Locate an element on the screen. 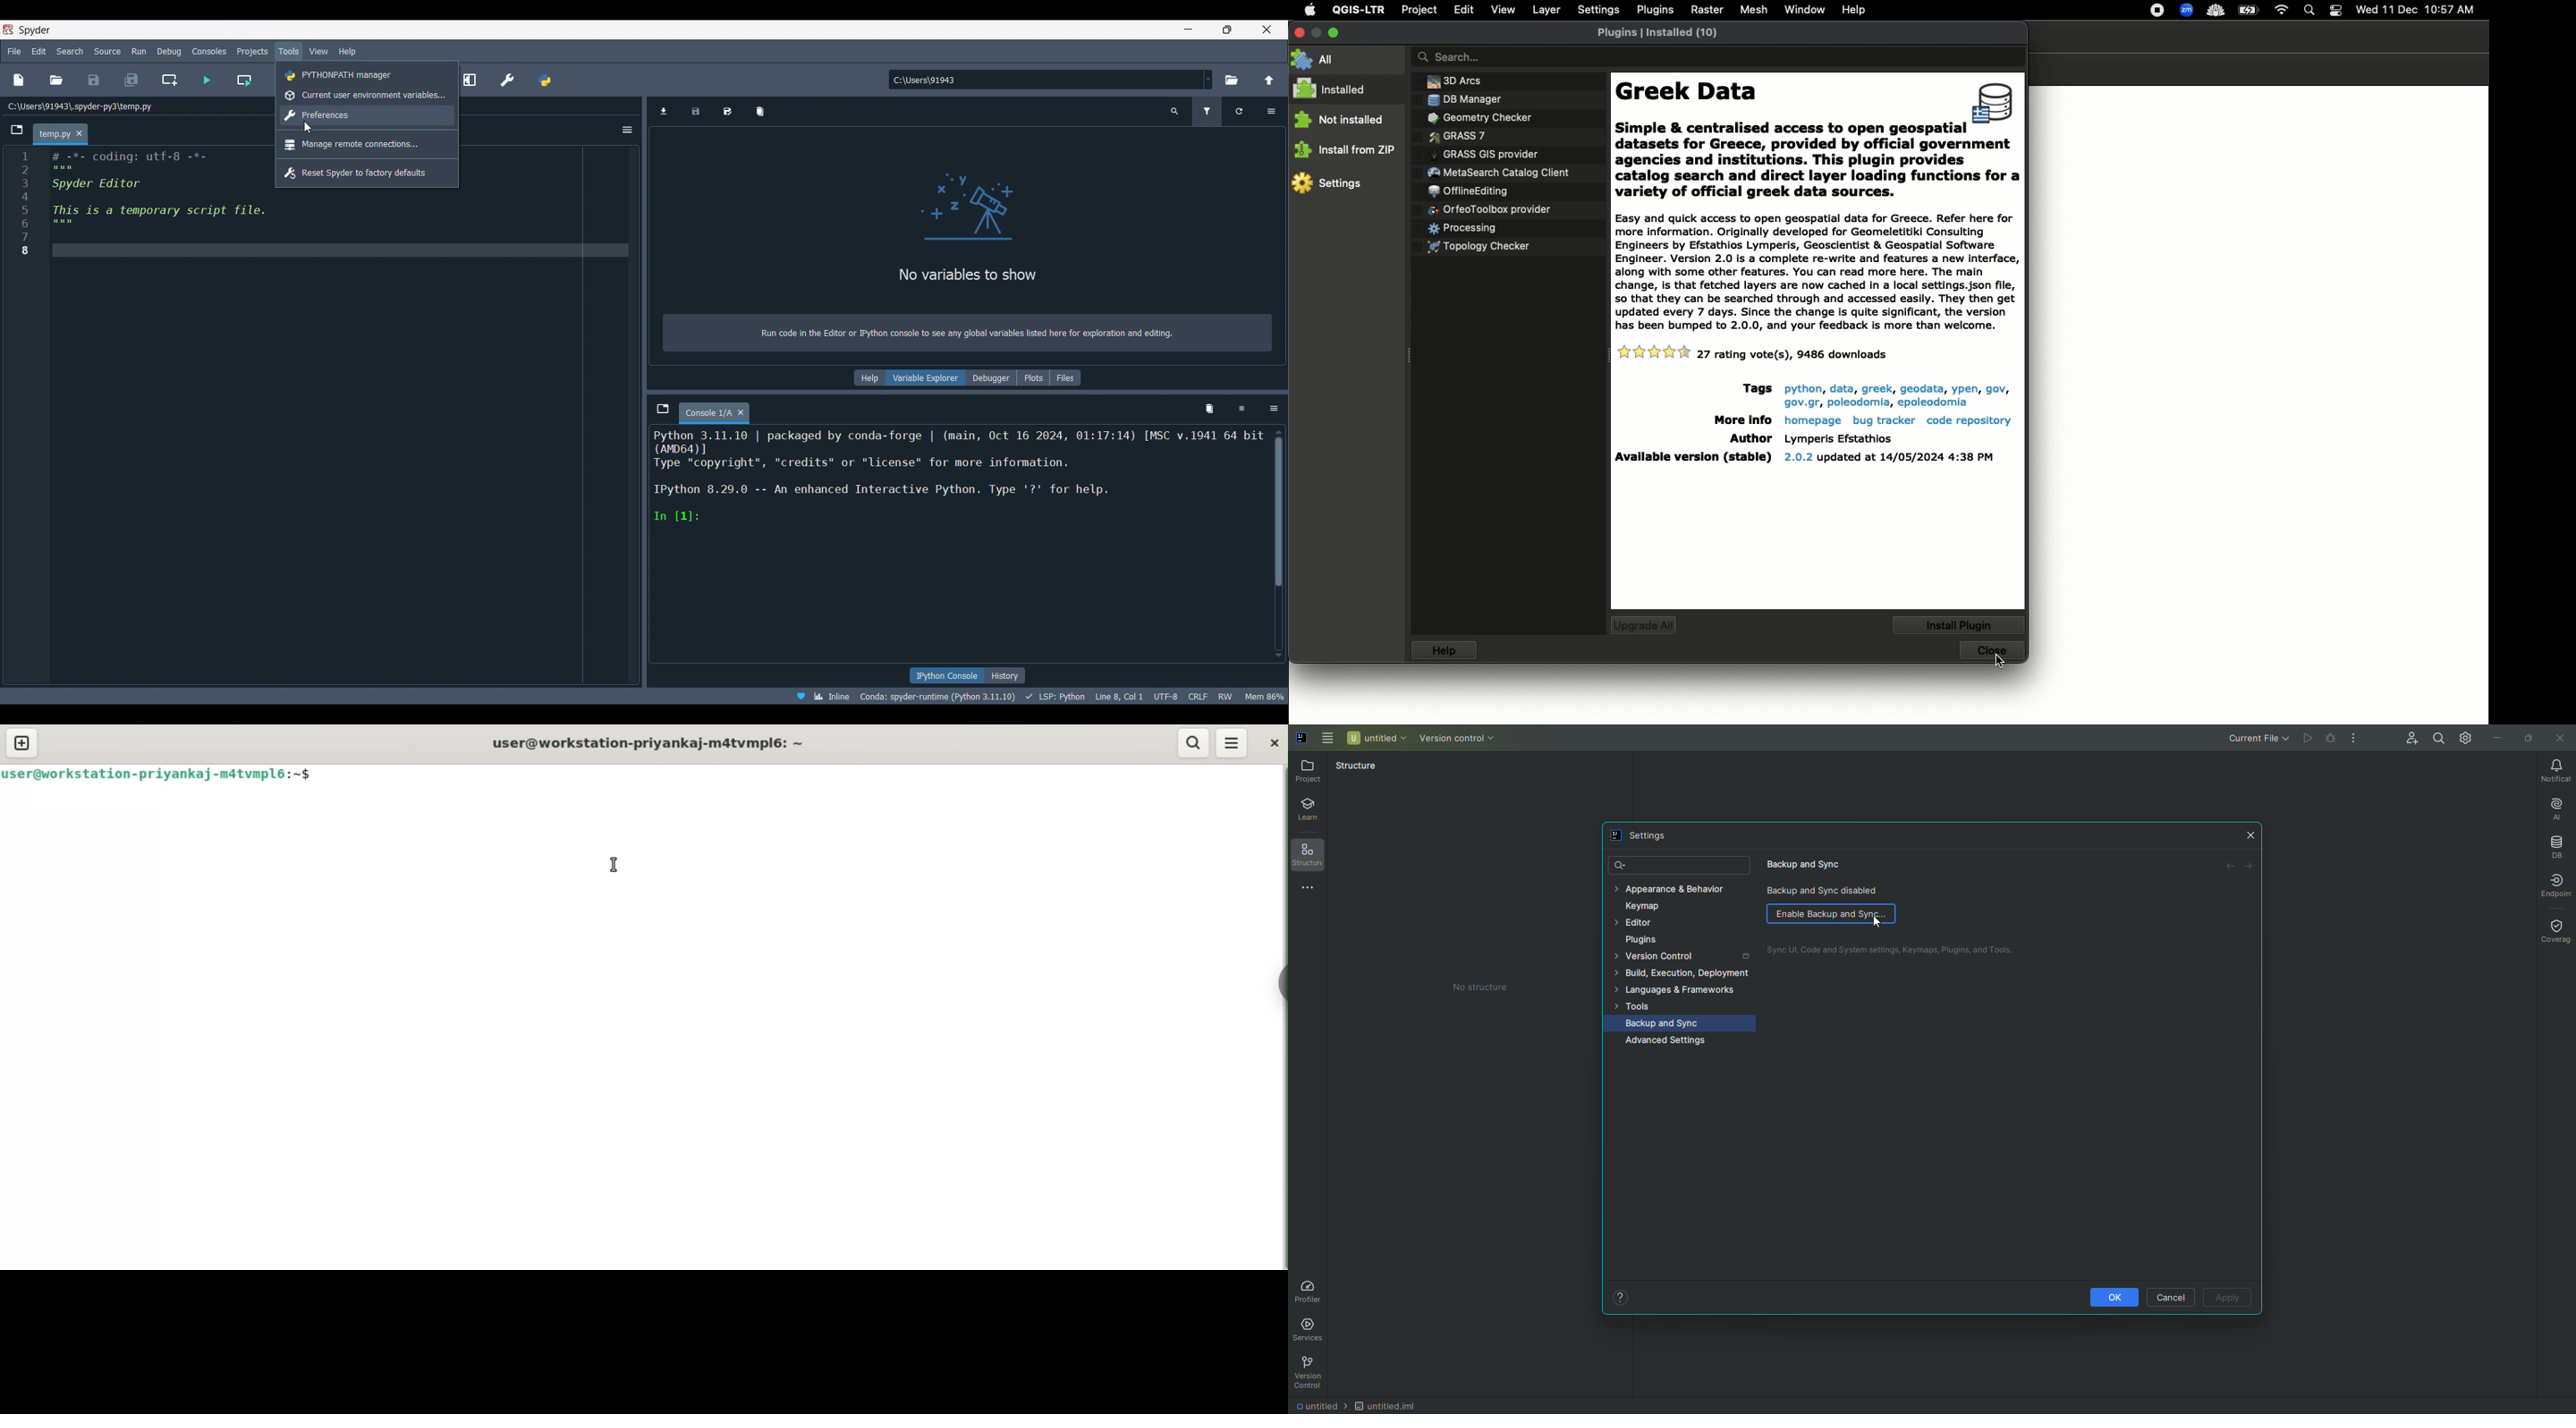 This screenshot has height=1428, width=2576. ipython console pane is located at coordinates (959, 476).